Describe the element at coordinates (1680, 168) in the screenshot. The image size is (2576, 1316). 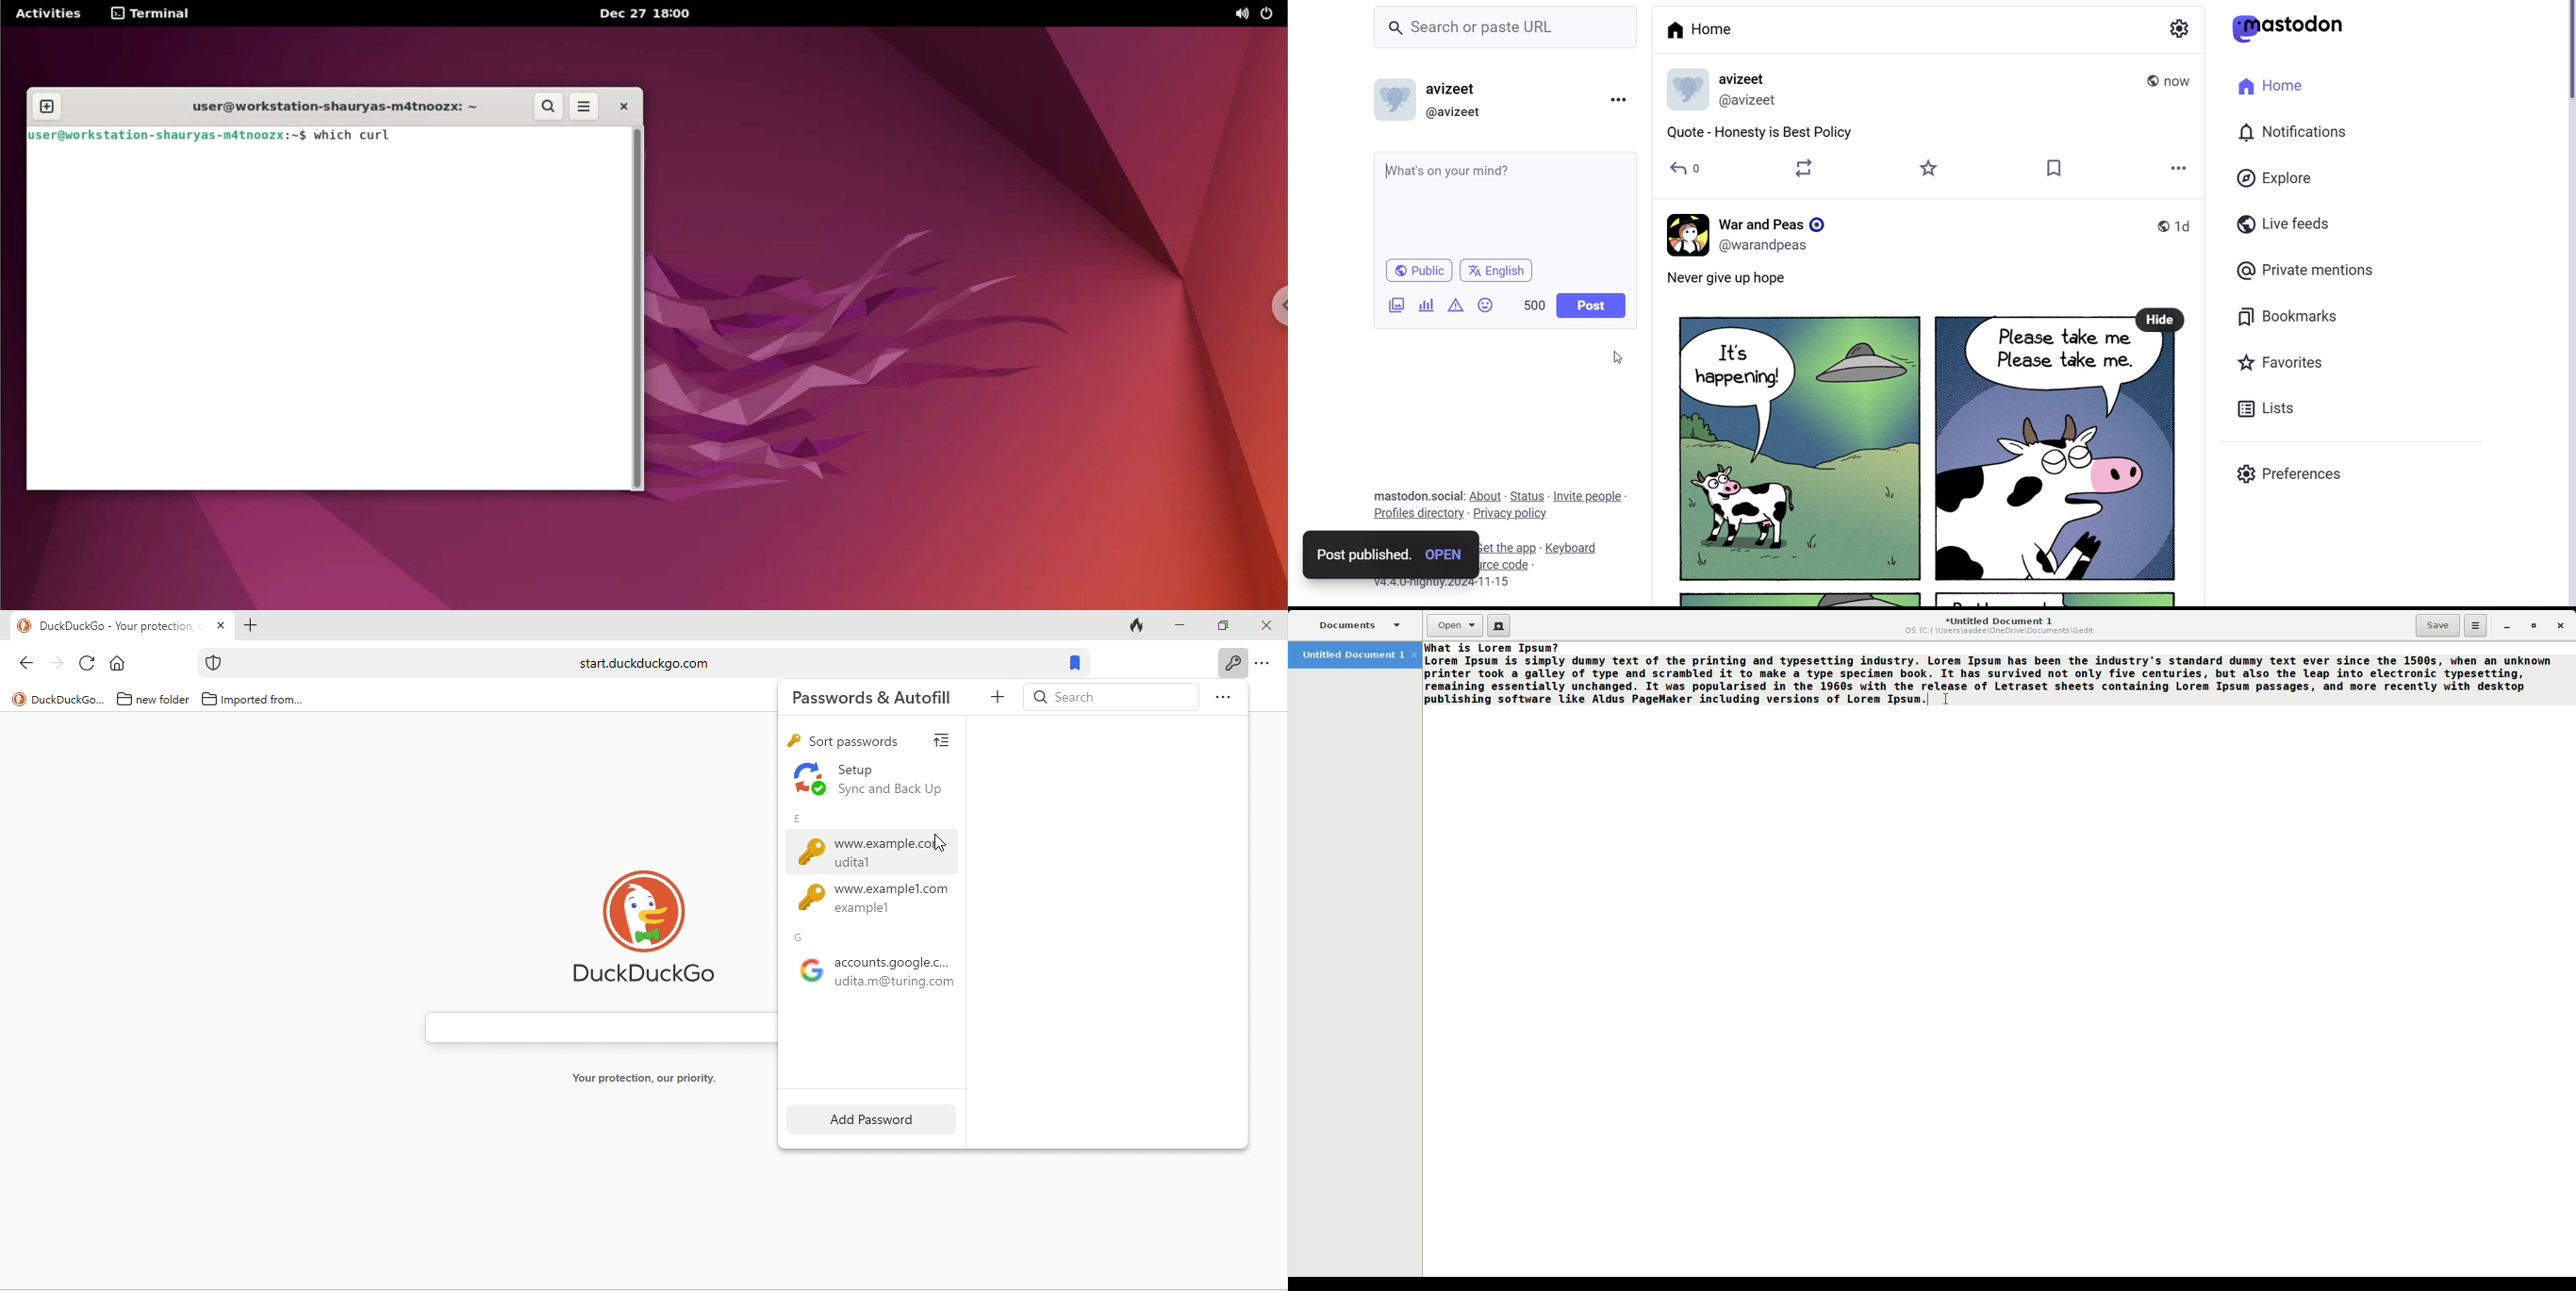
I see `Reply` at that location.